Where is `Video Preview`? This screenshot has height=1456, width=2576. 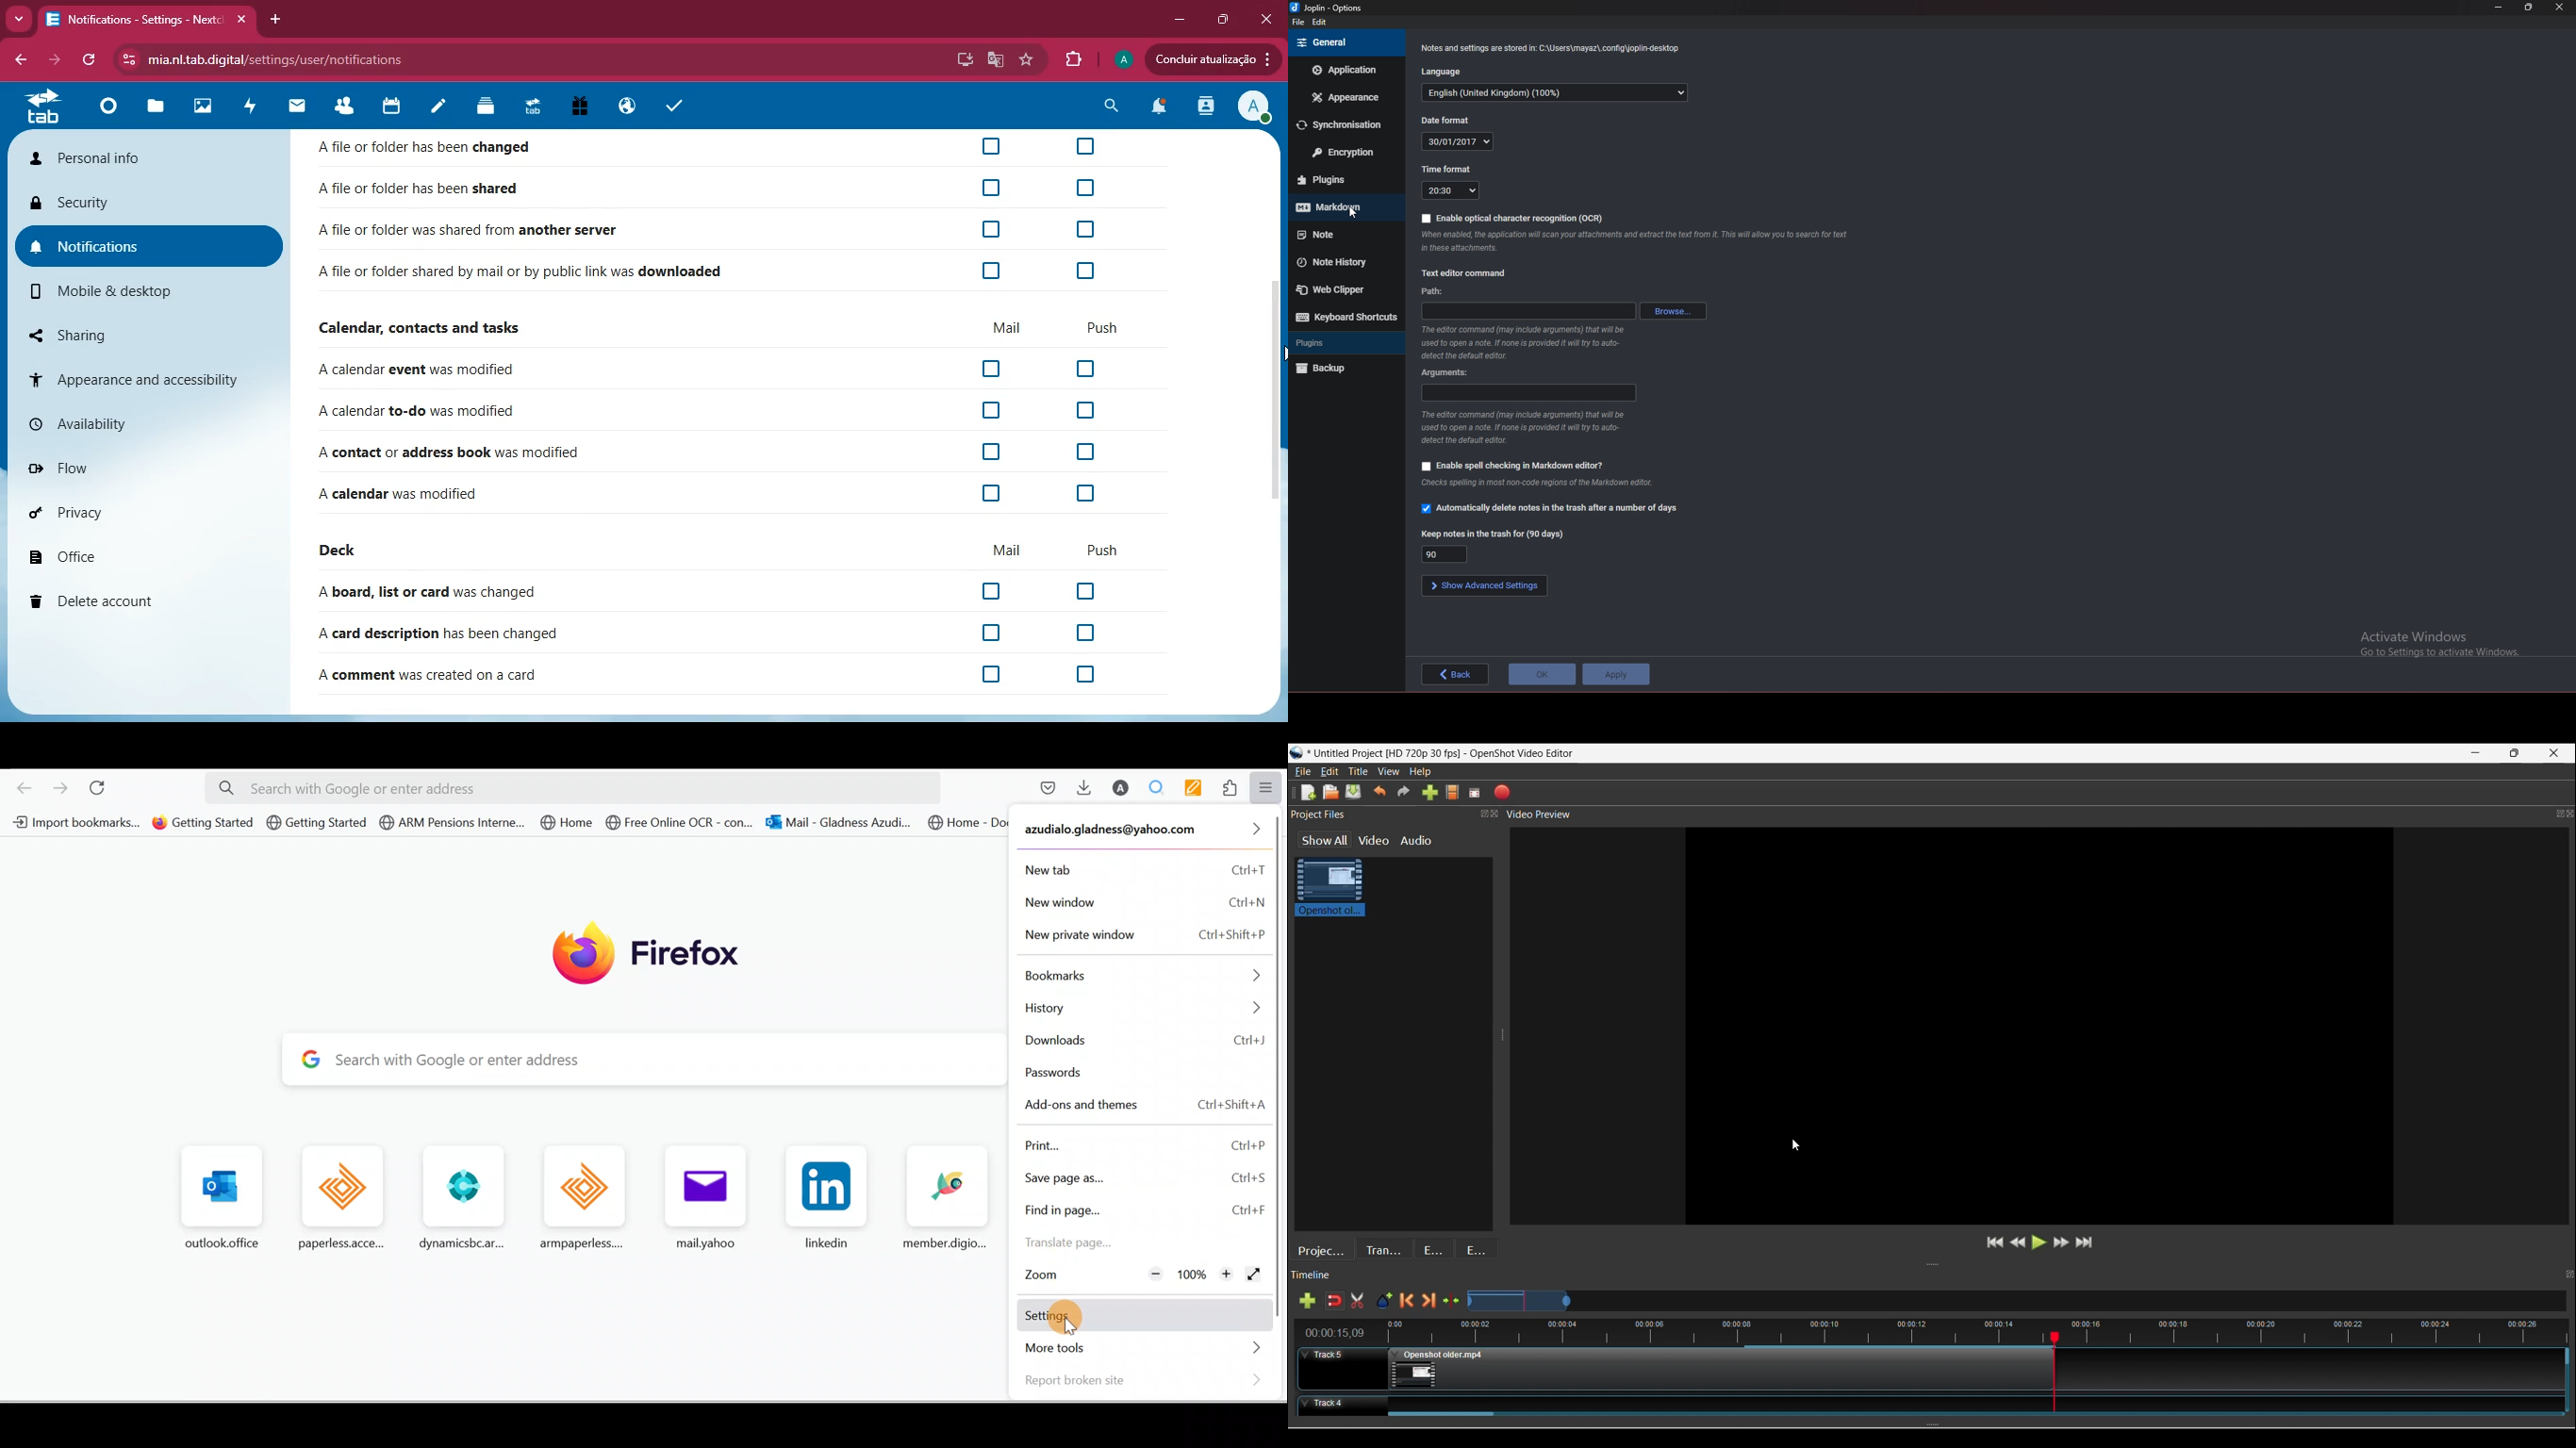 Video Preview is located at coordinates (2041, 815).